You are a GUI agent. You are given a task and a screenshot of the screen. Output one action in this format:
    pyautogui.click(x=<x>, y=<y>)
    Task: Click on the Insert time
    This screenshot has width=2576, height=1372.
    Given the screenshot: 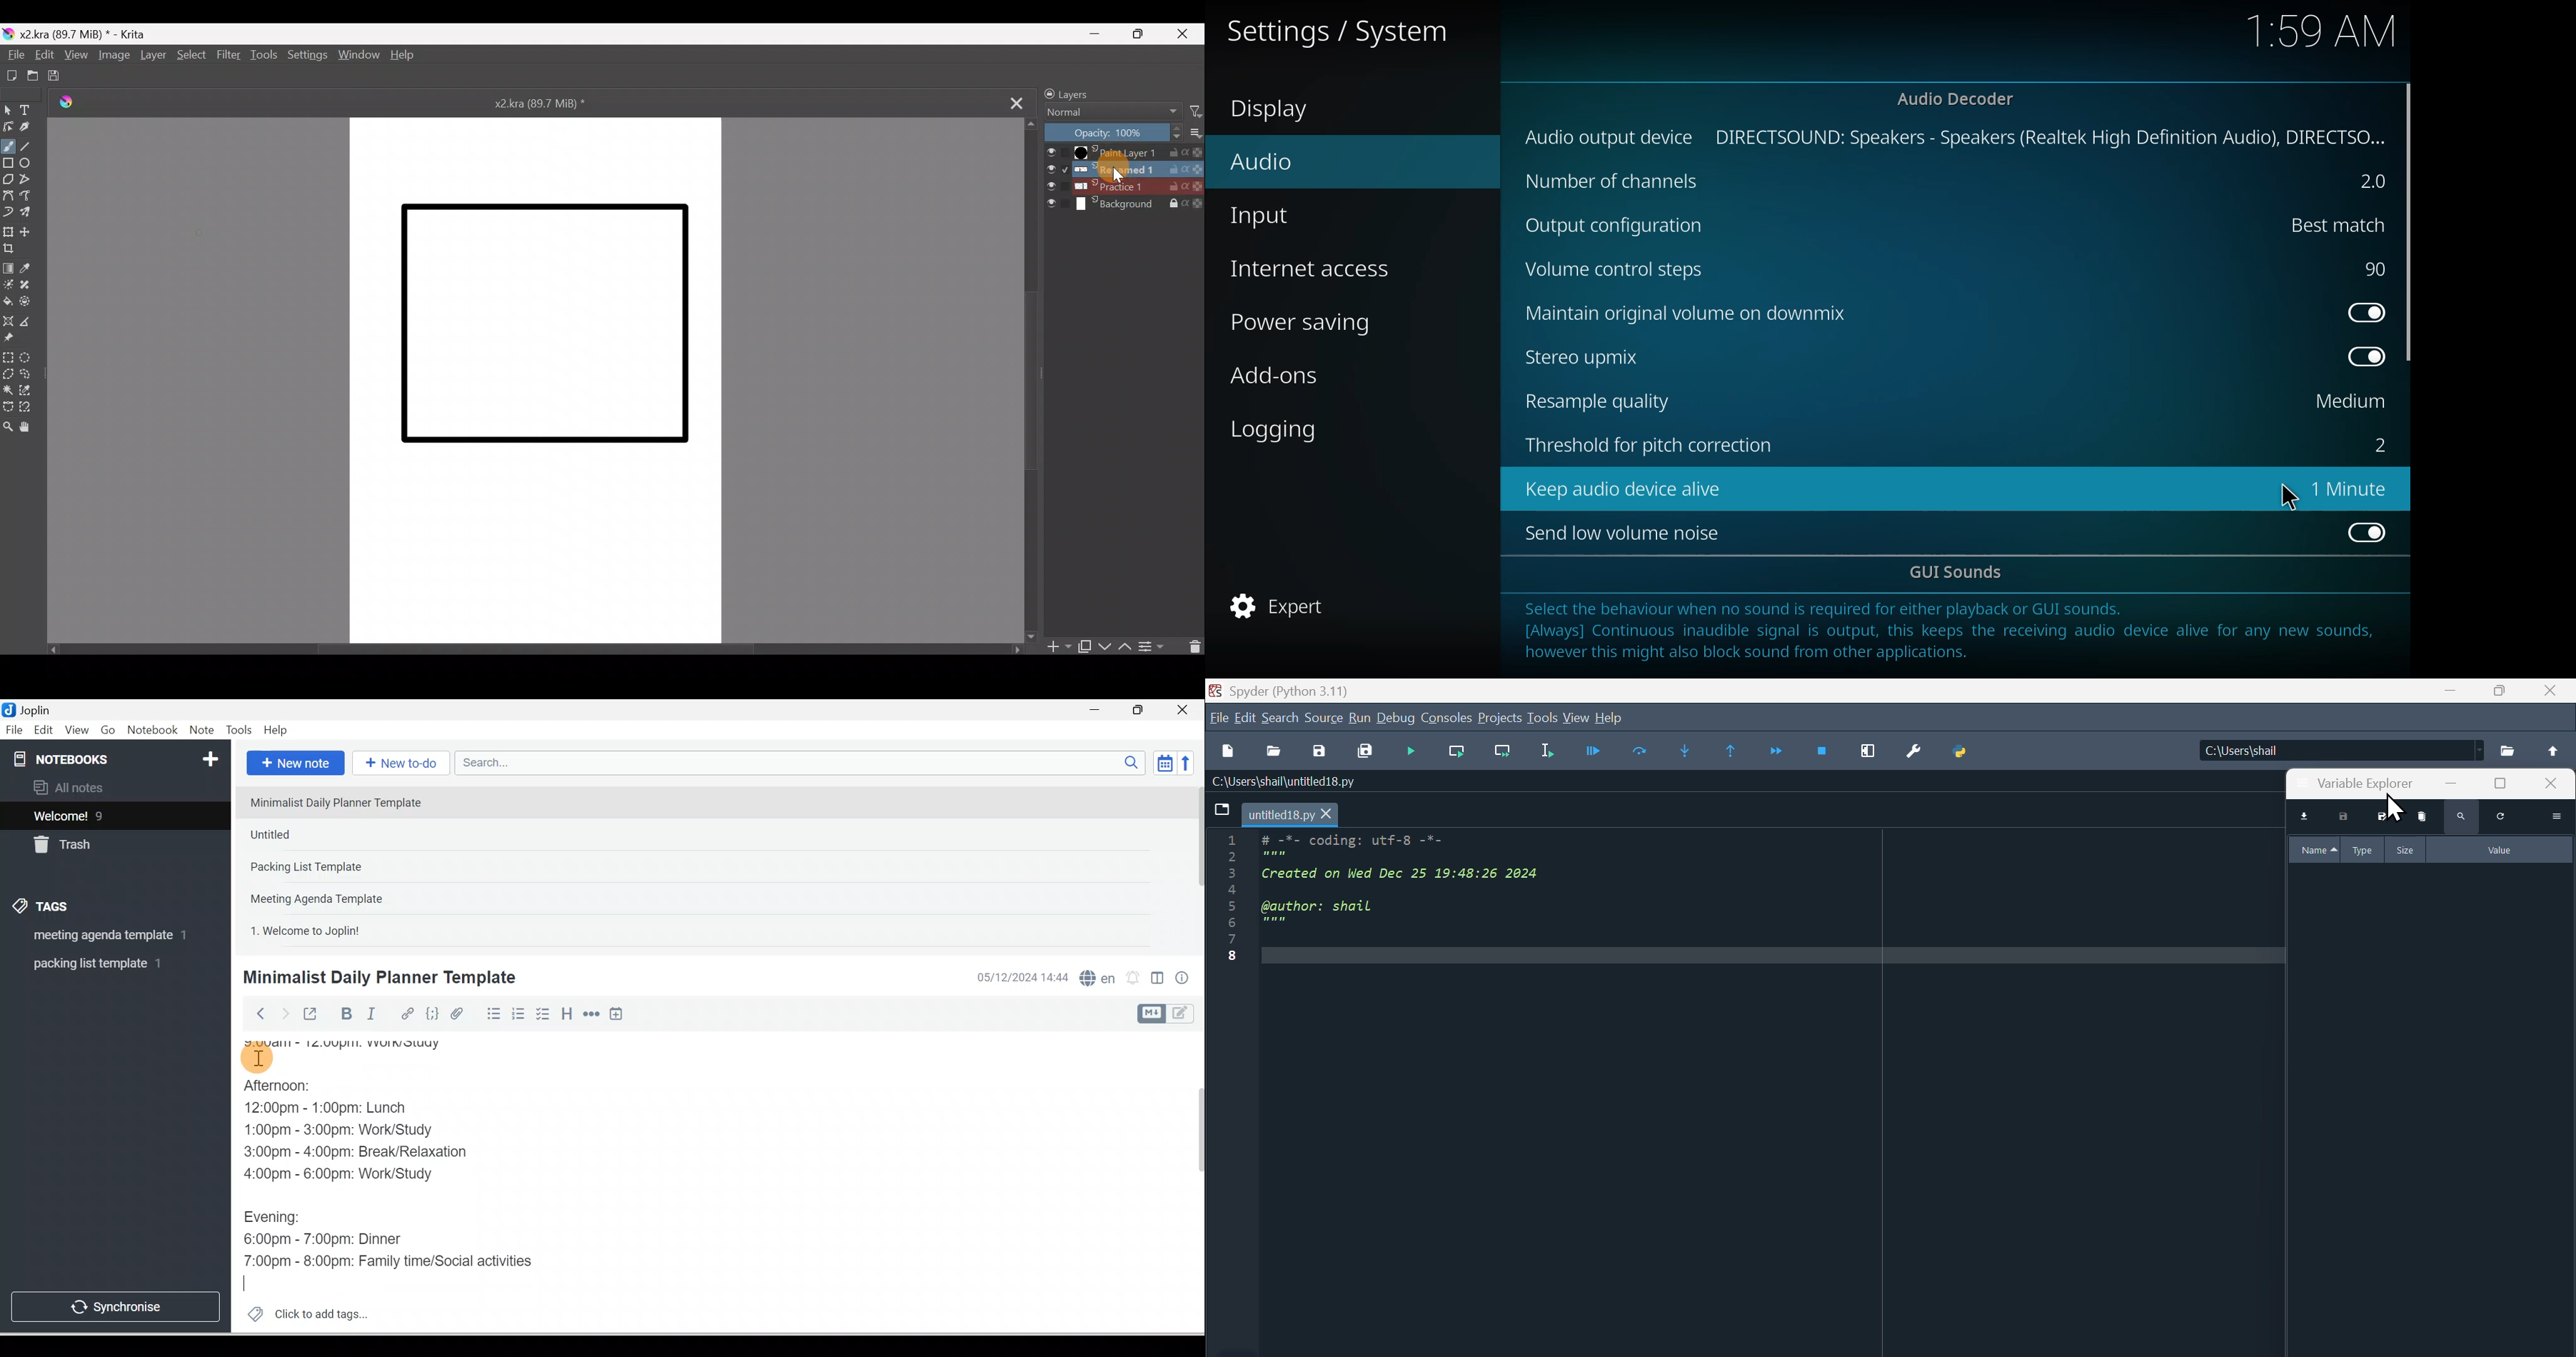 What is the action you would take?
    pyautogui.click(x=616, y=1015)
    